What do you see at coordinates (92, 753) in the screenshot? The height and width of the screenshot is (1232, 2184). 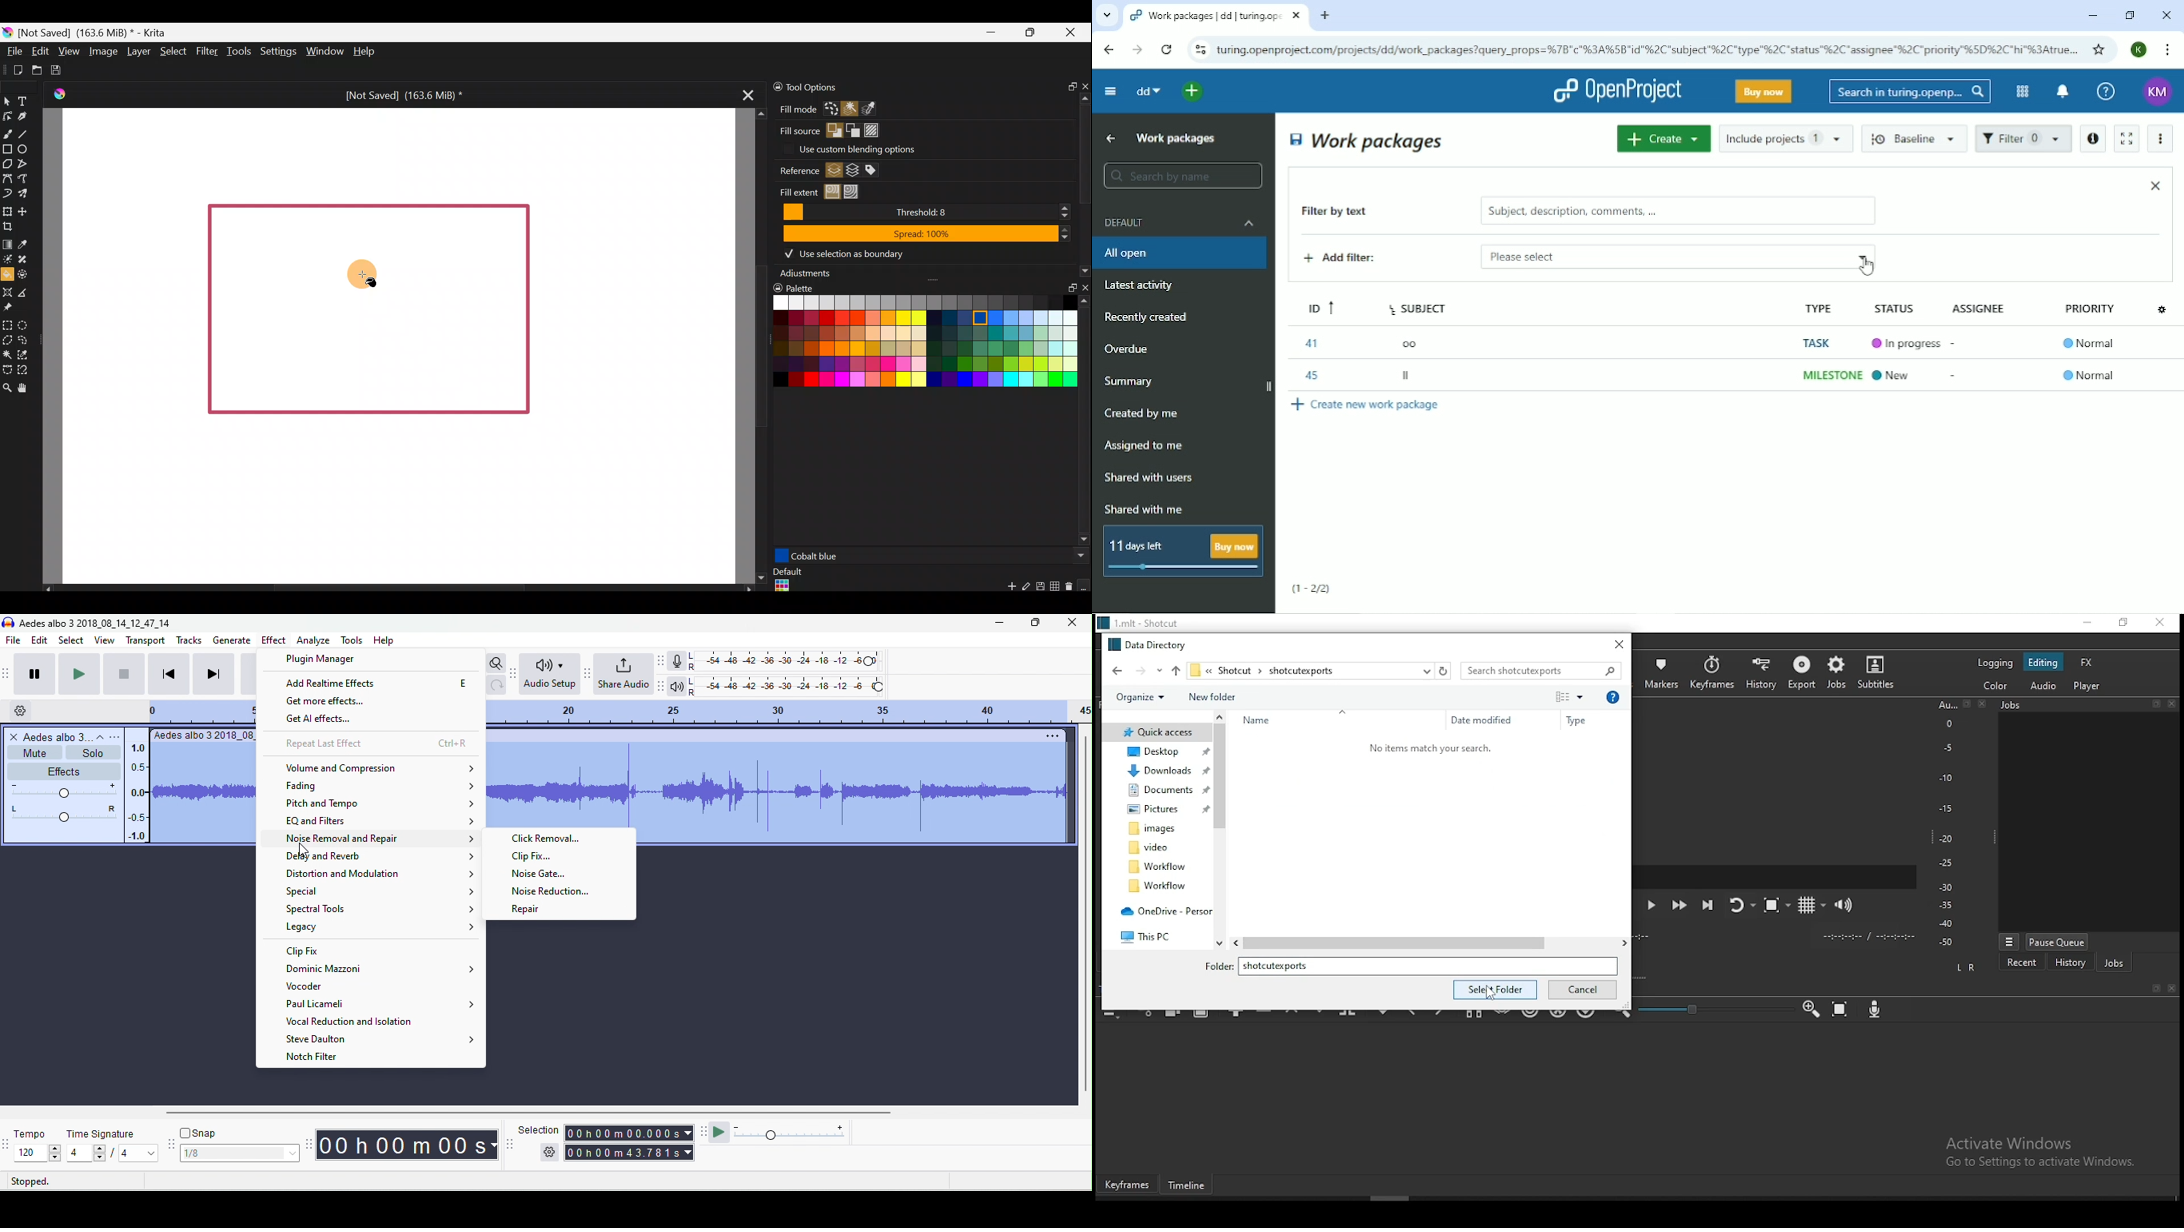 I see `solo` at bounding box center [92, 753].